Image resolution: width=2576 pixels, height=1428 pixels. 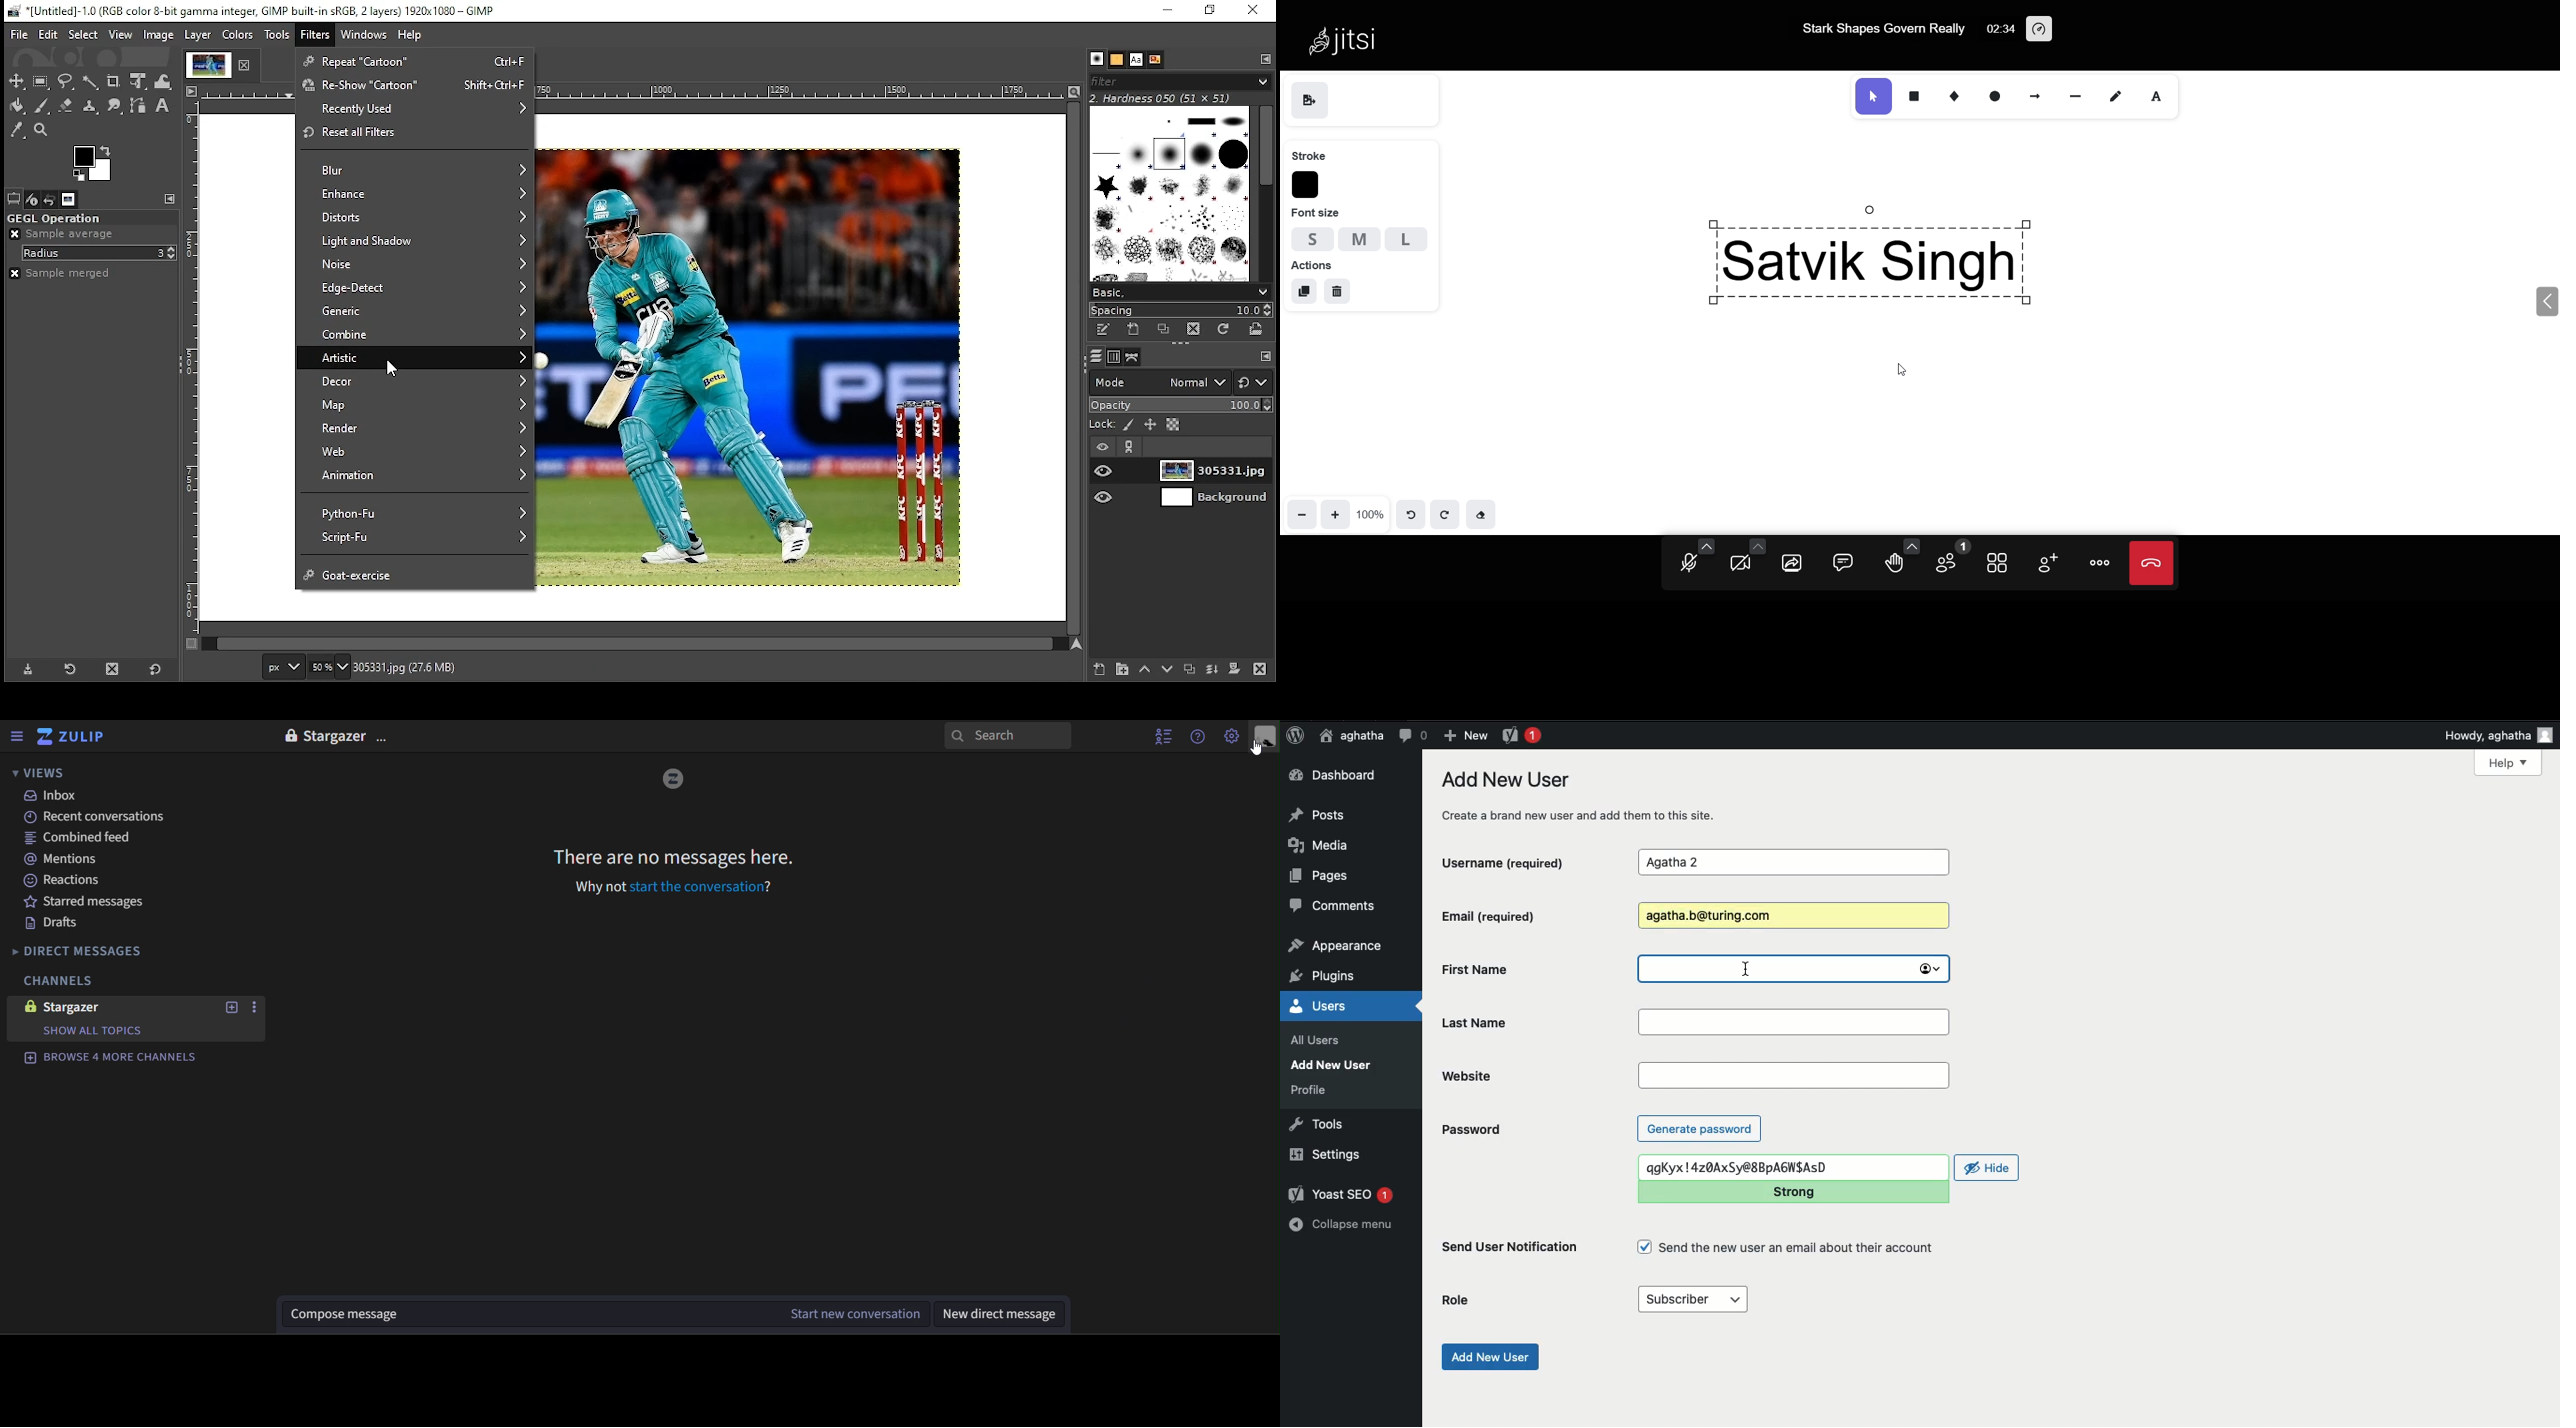 I want to click on color, so click(x=92, y=164).